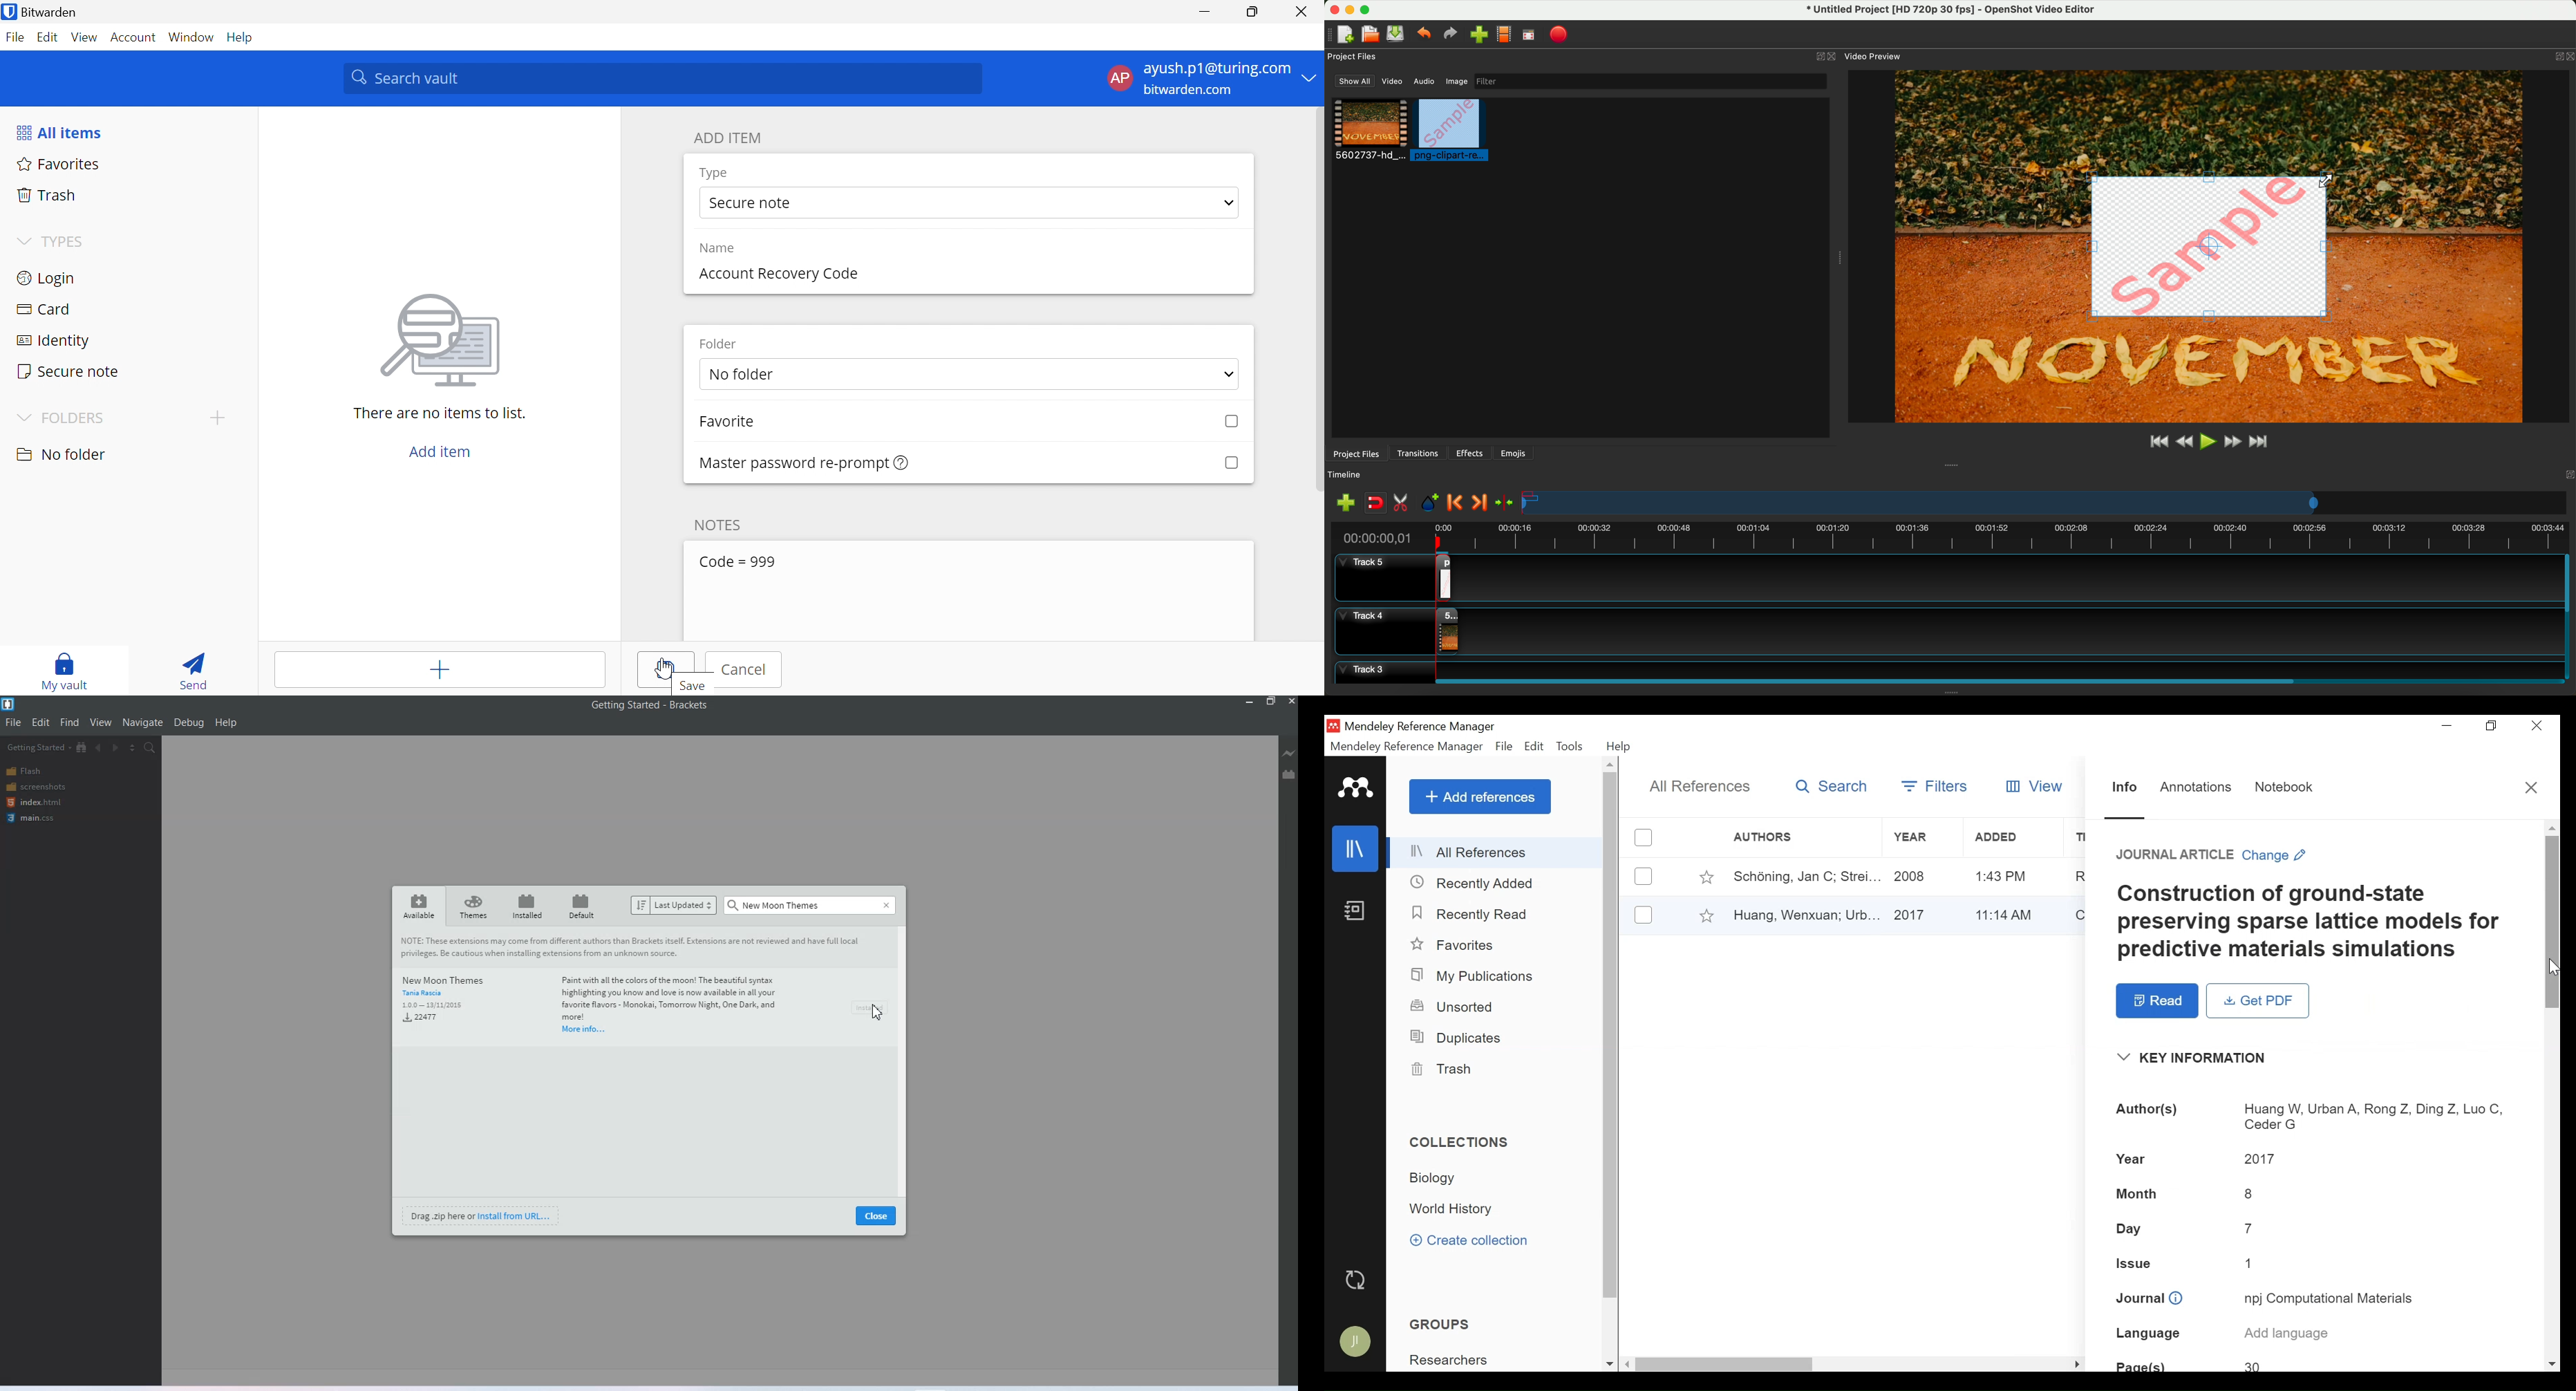 The width and height of the screenshot is (2576, 1400). Describe the element at coordinates (2539, 725) in the screenshot. I see `Close` at that location.